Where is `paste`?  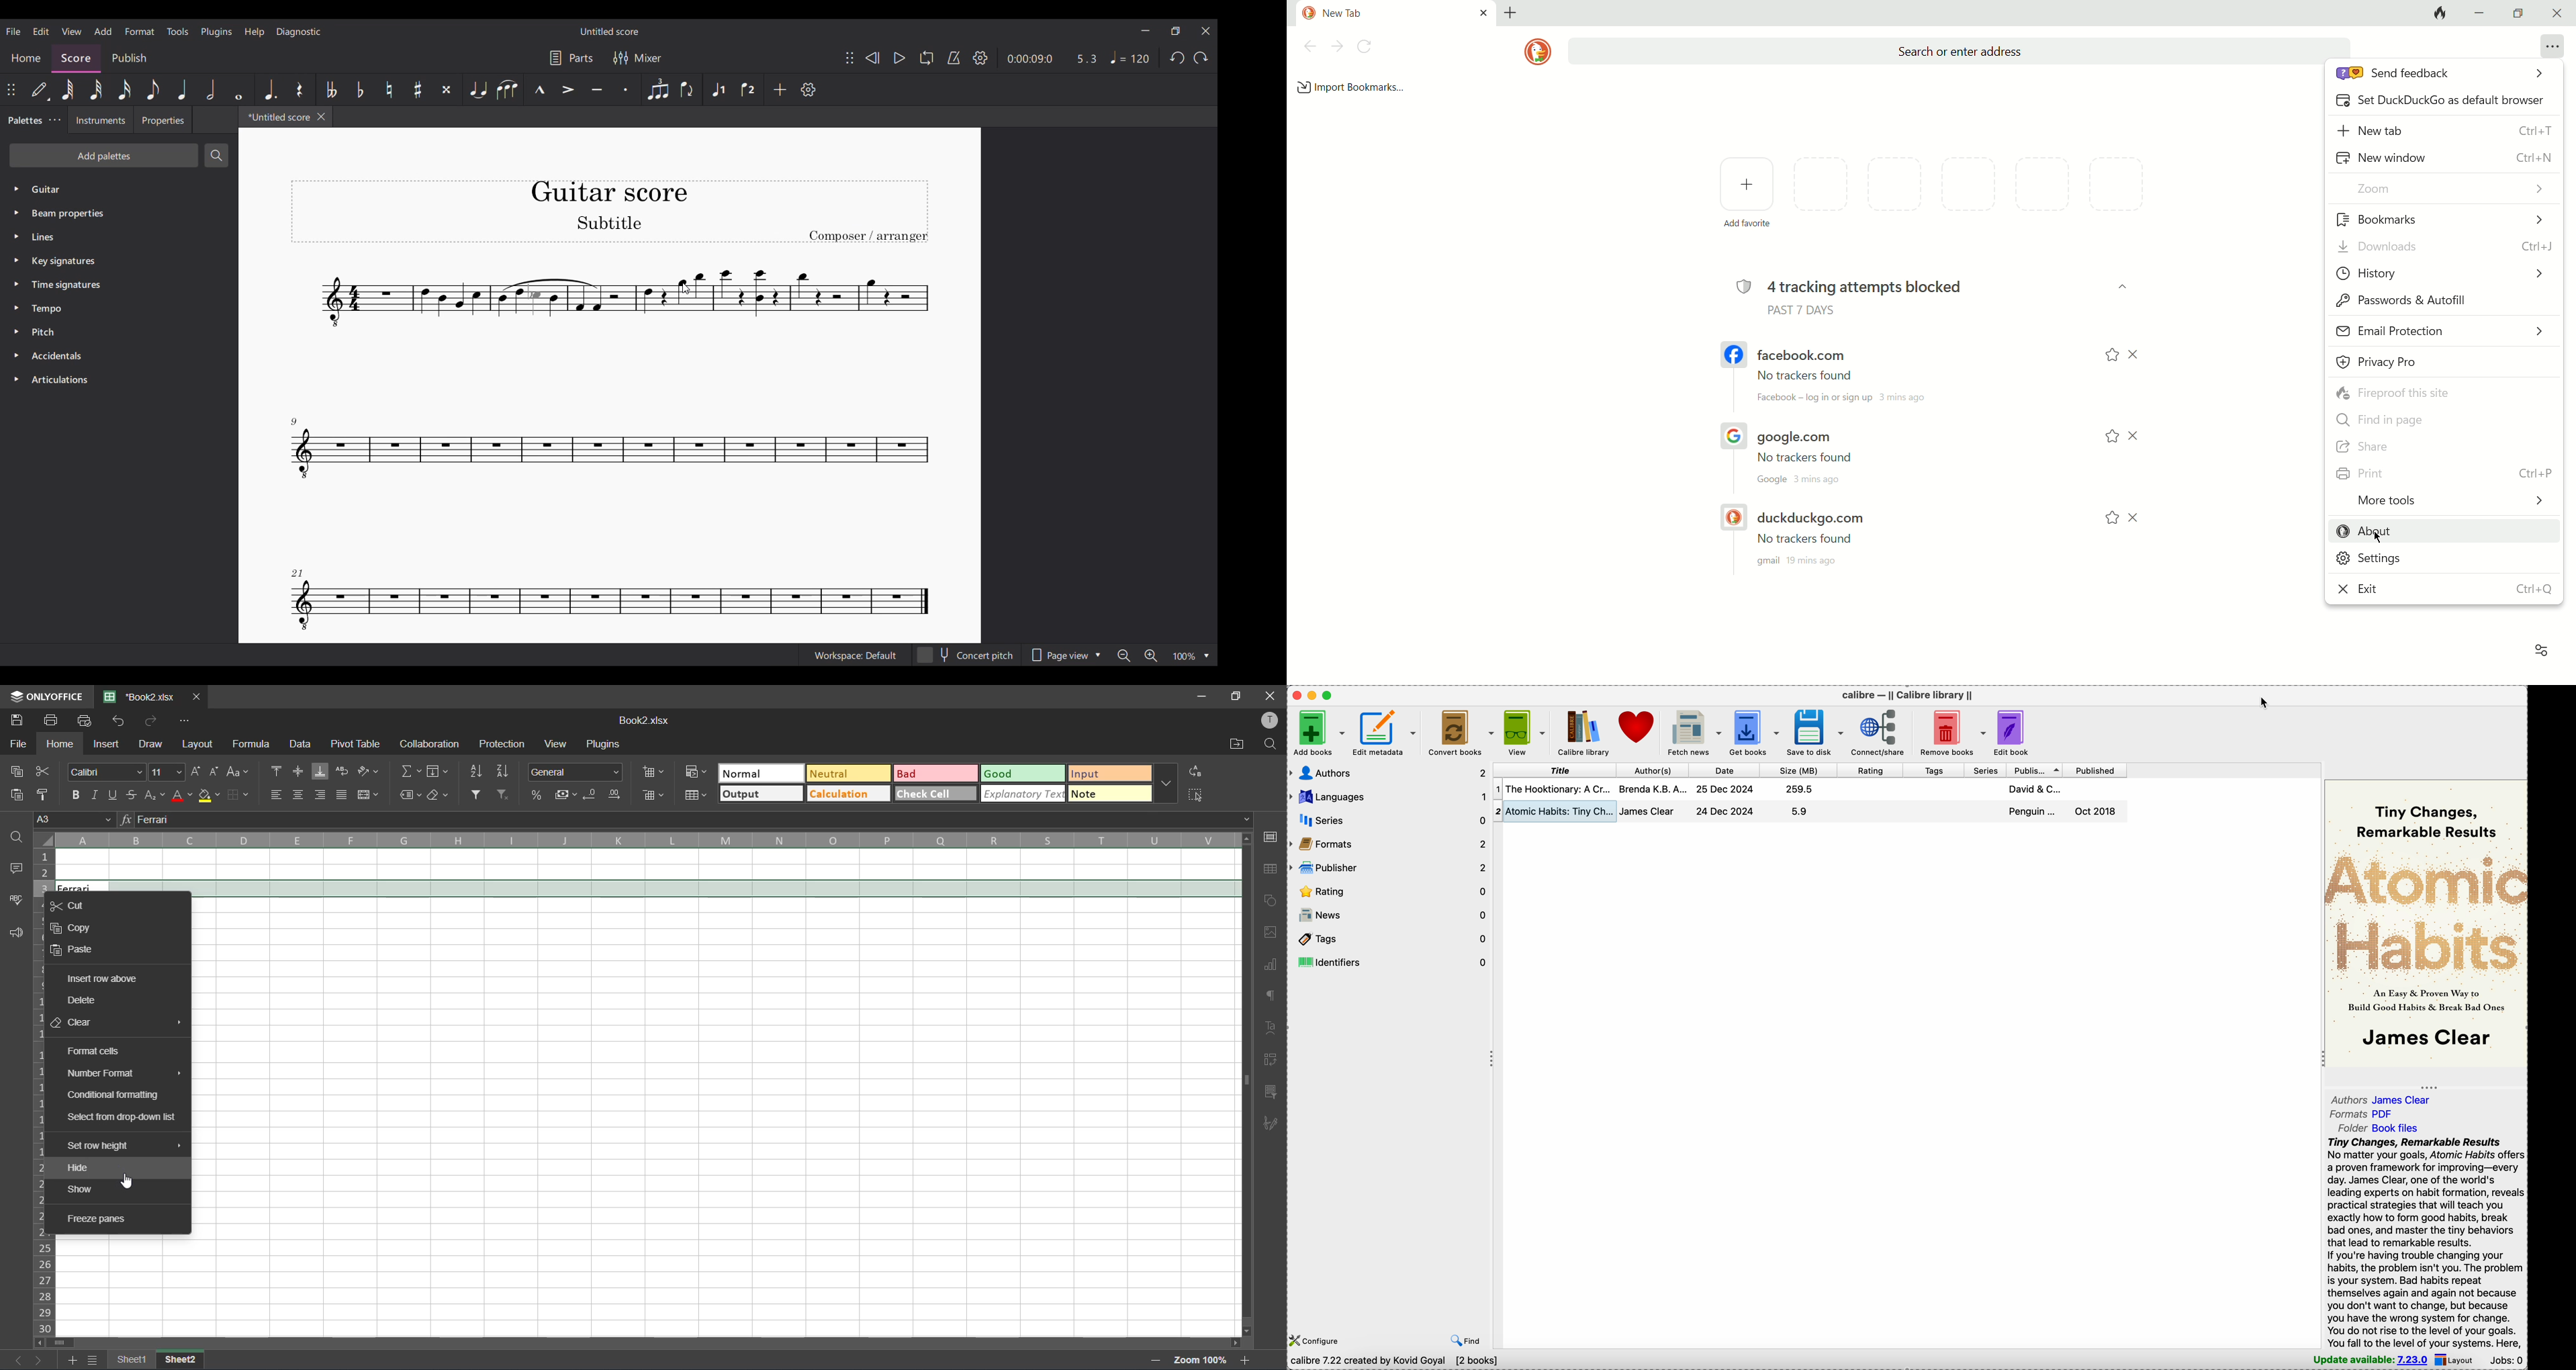
paste is located at coordinates (11, 794).